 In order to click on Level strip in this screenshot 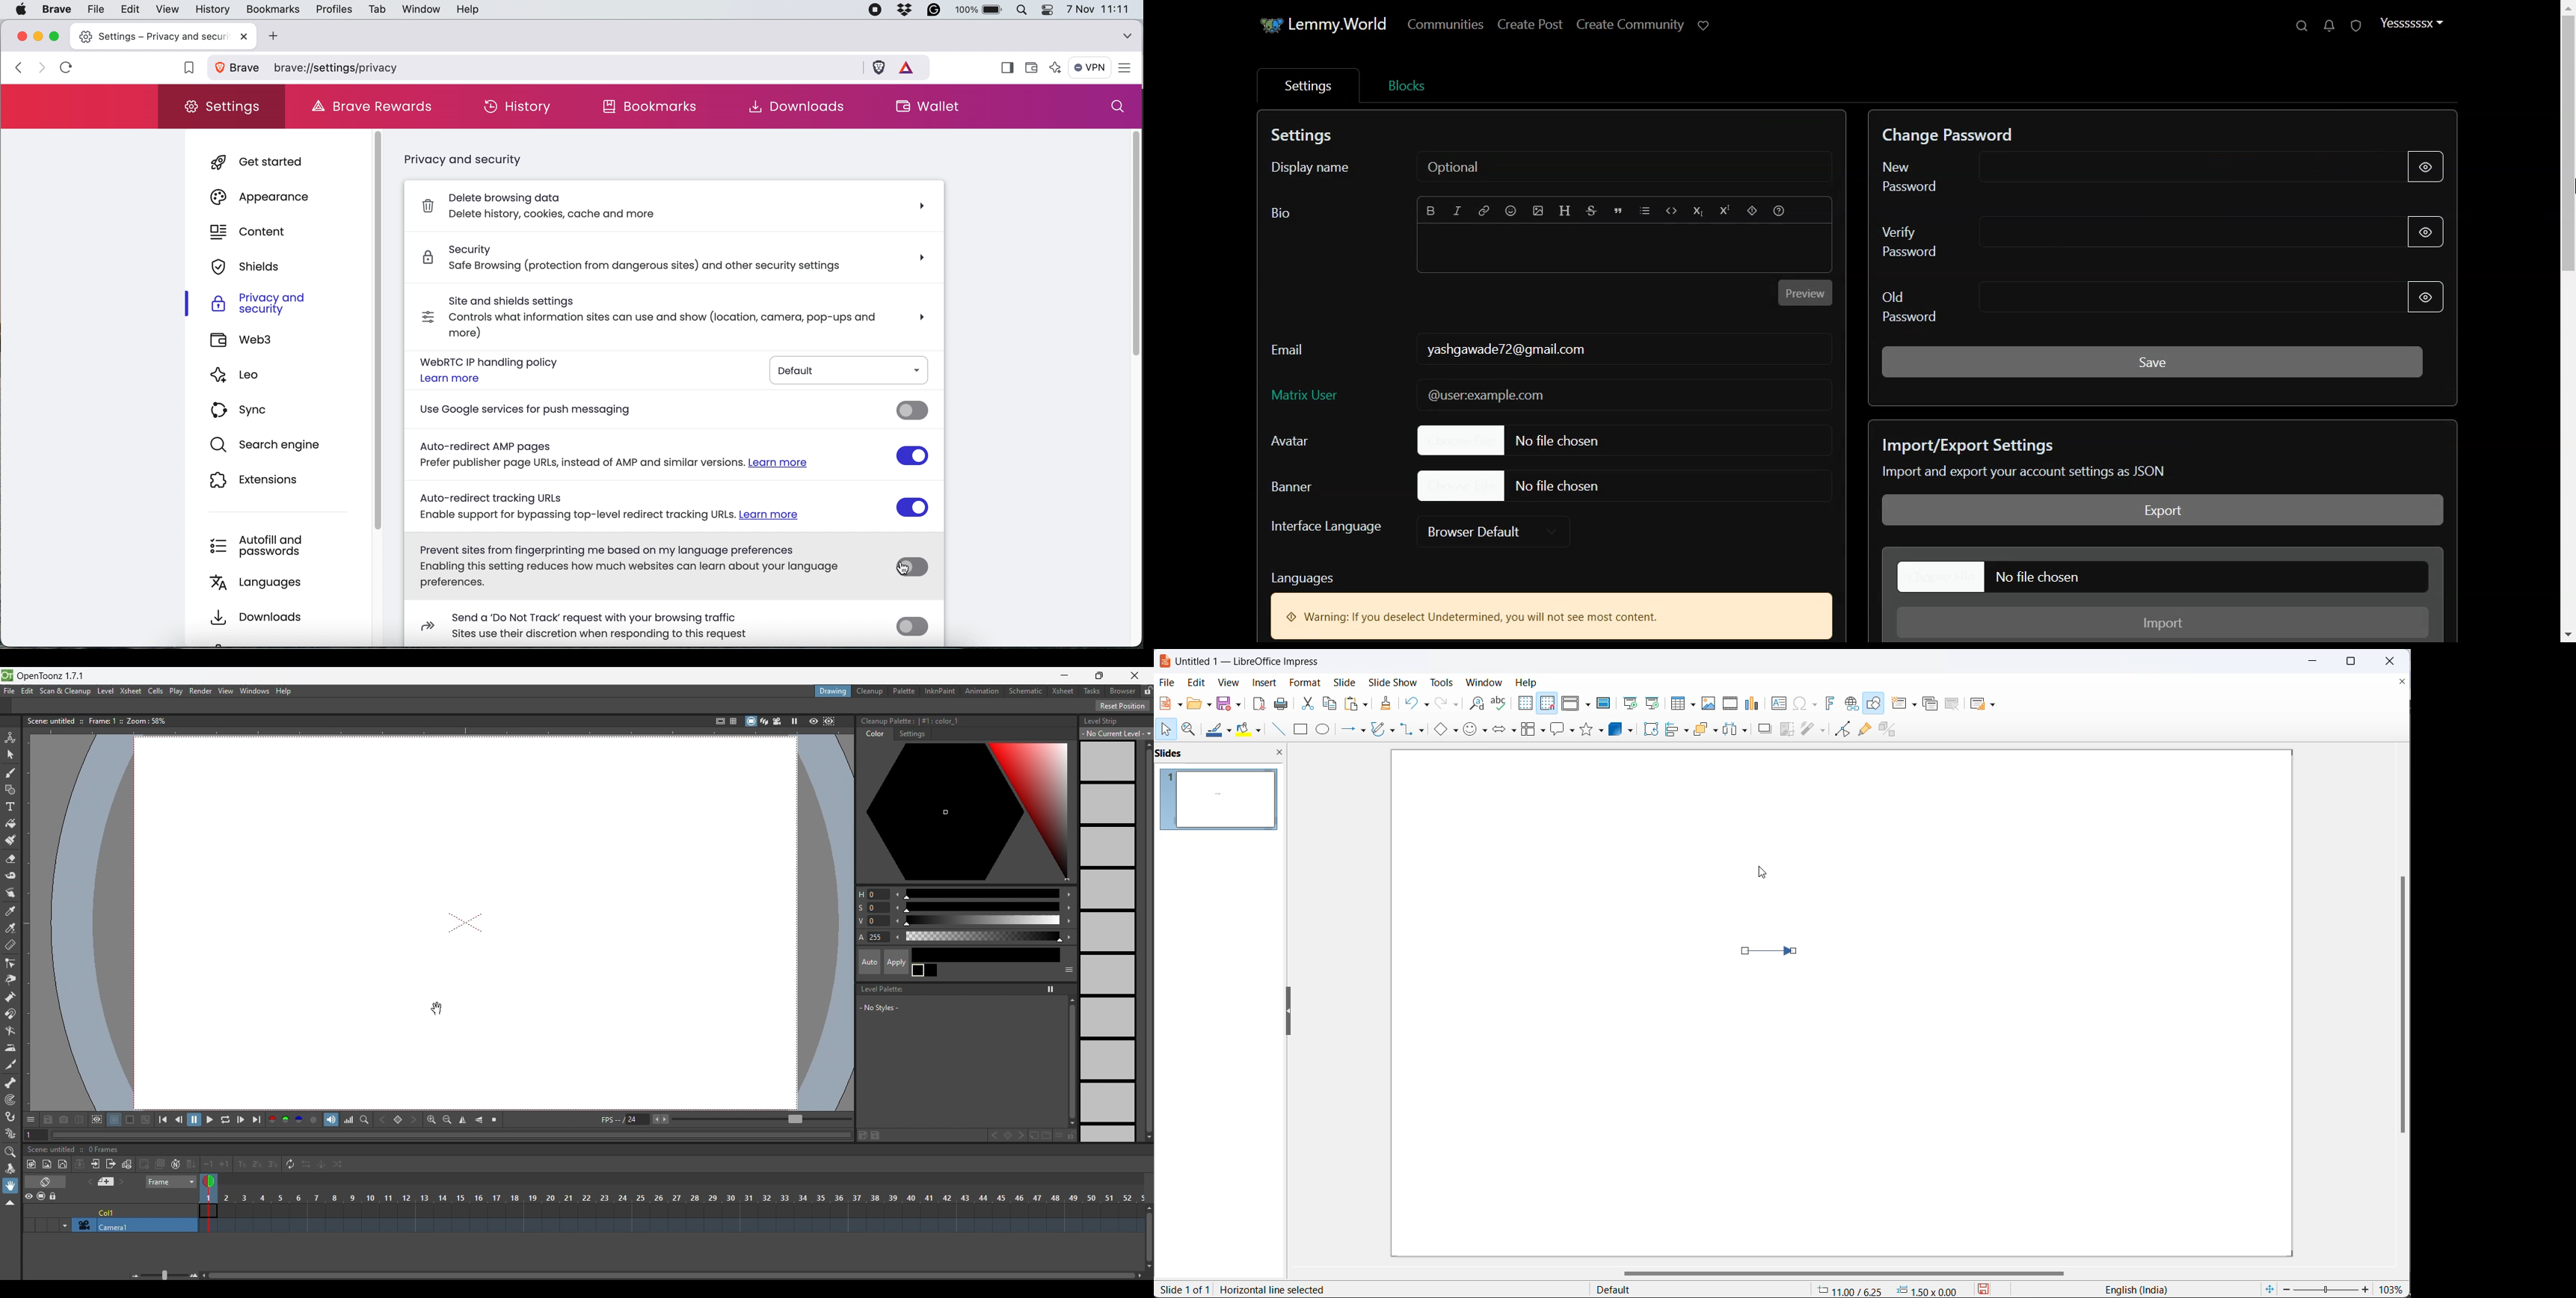, I will do `click(1110, 942)`.